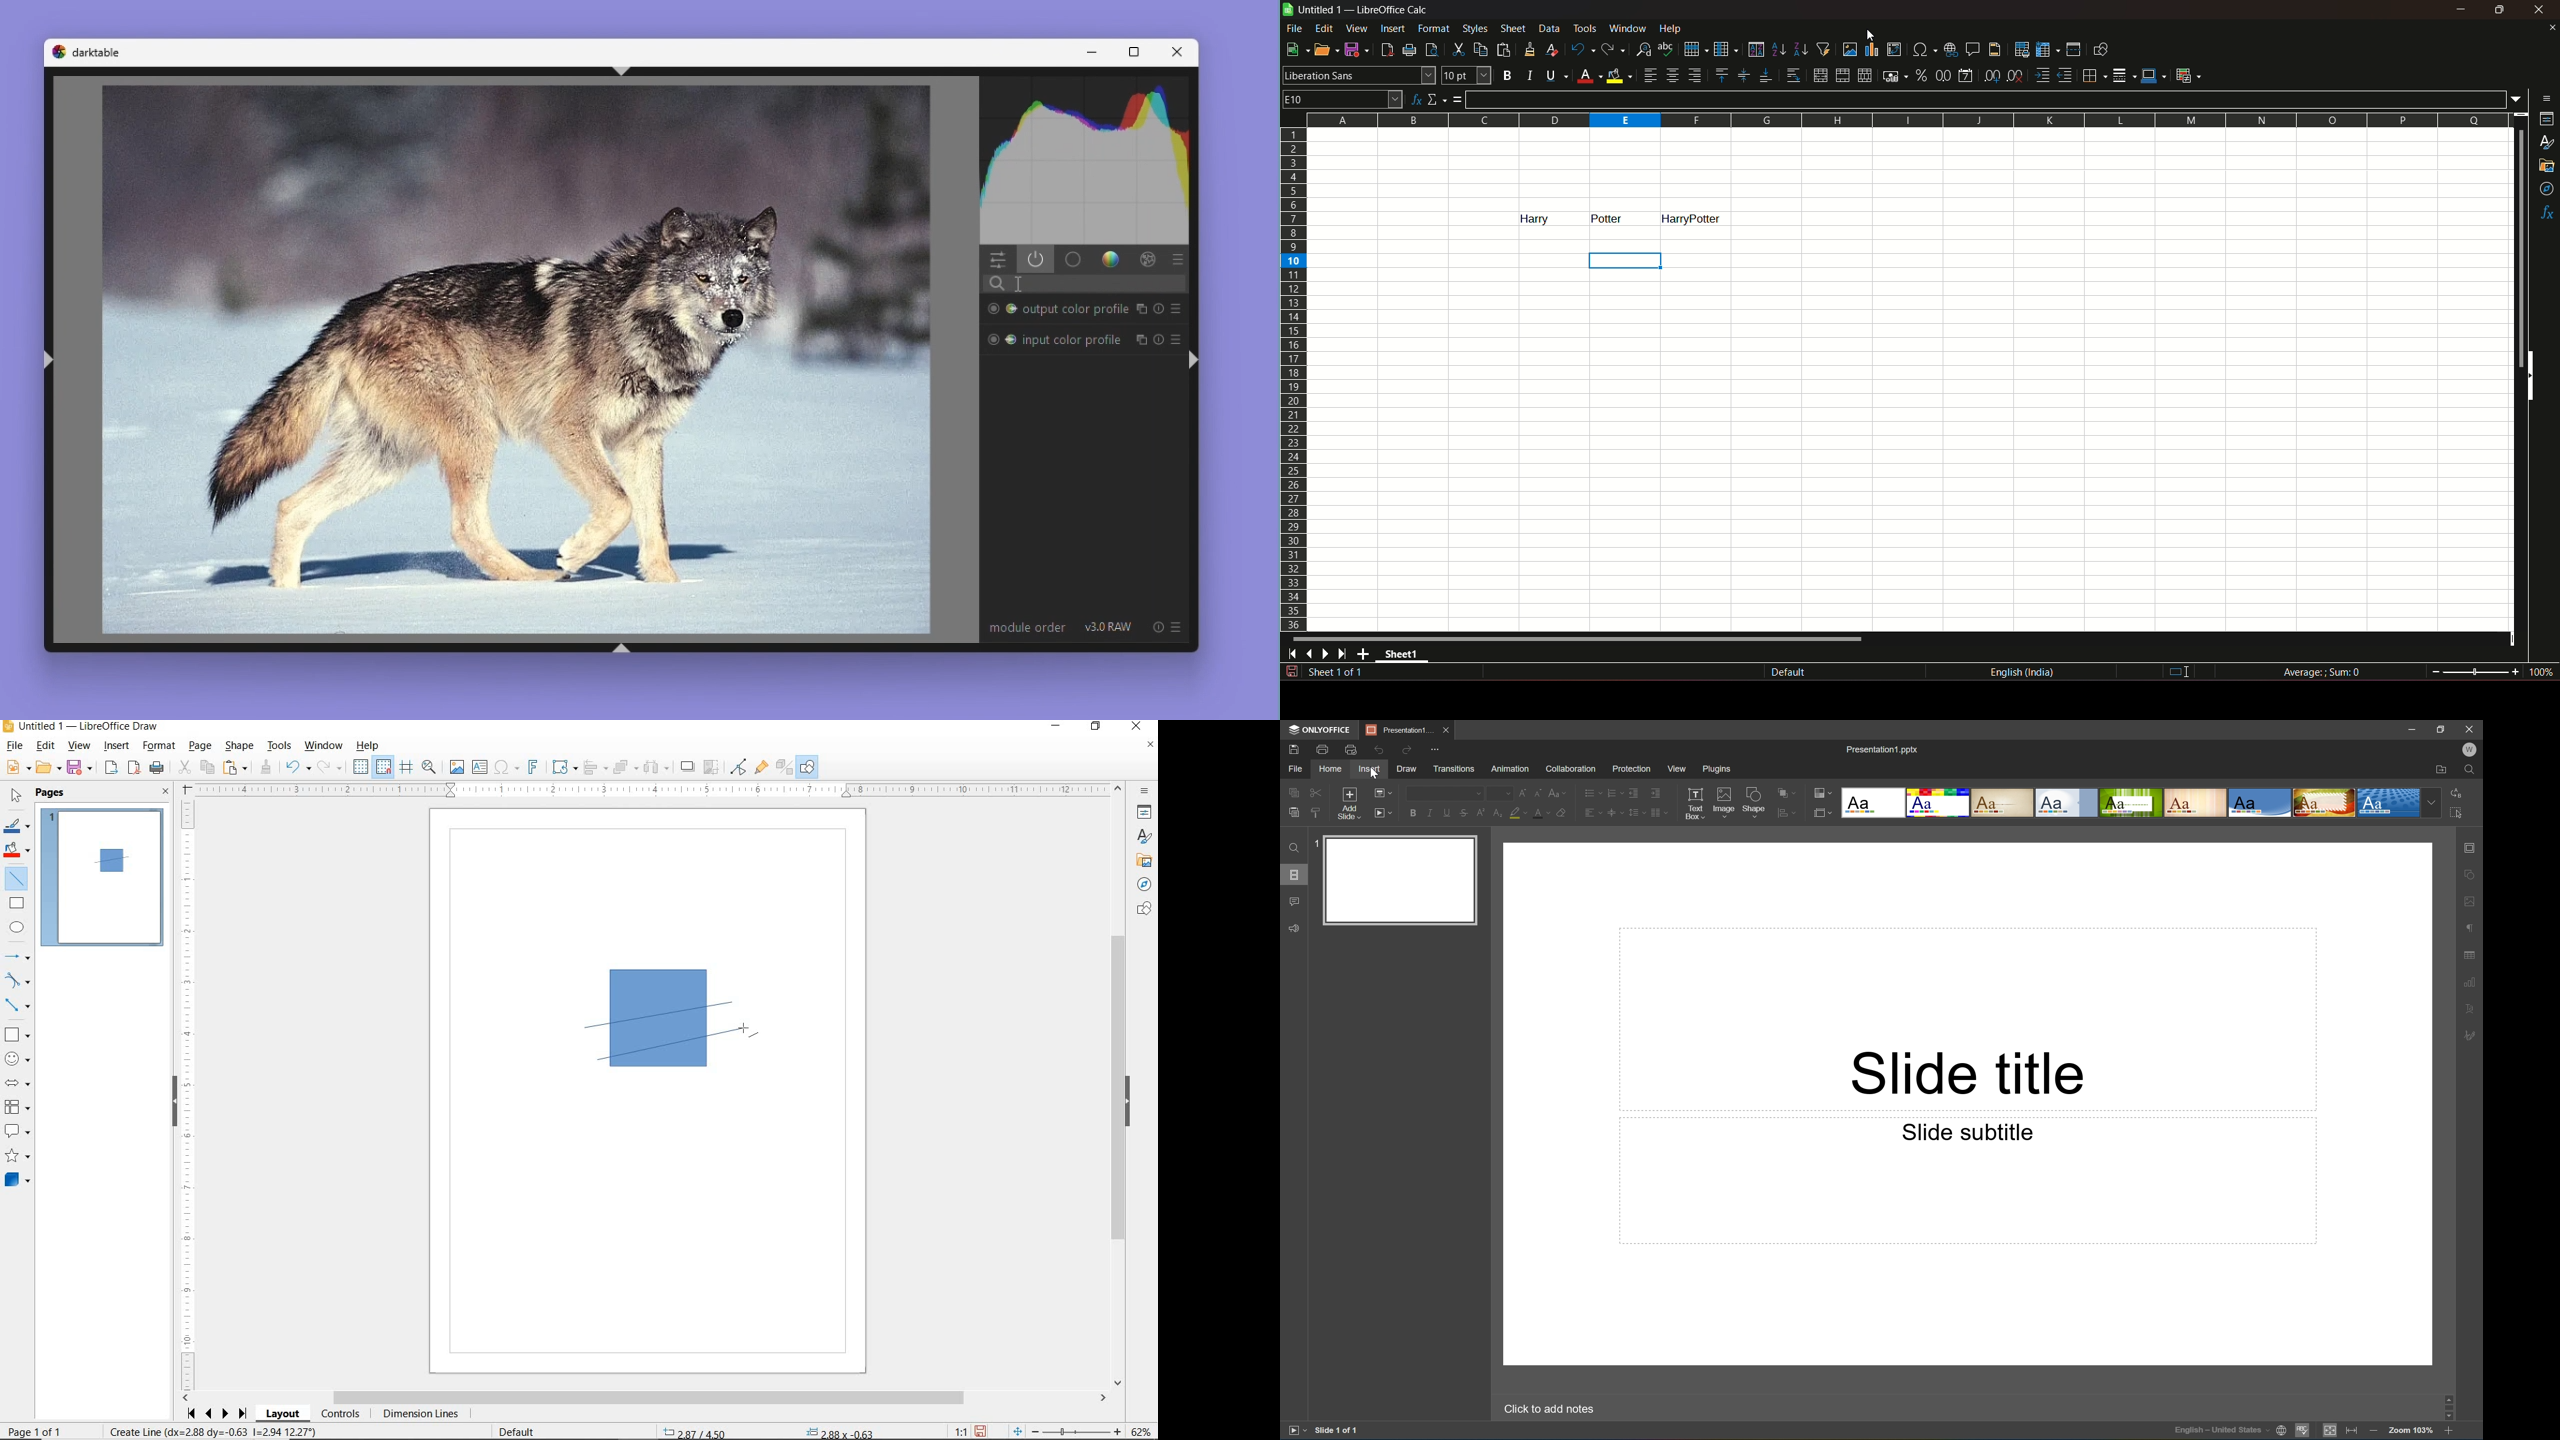 The height and width of the screenshot is (1456, 2576). Describe the element at coordinates (1316, 792) in the screenshot. I see `Cut` at that location.